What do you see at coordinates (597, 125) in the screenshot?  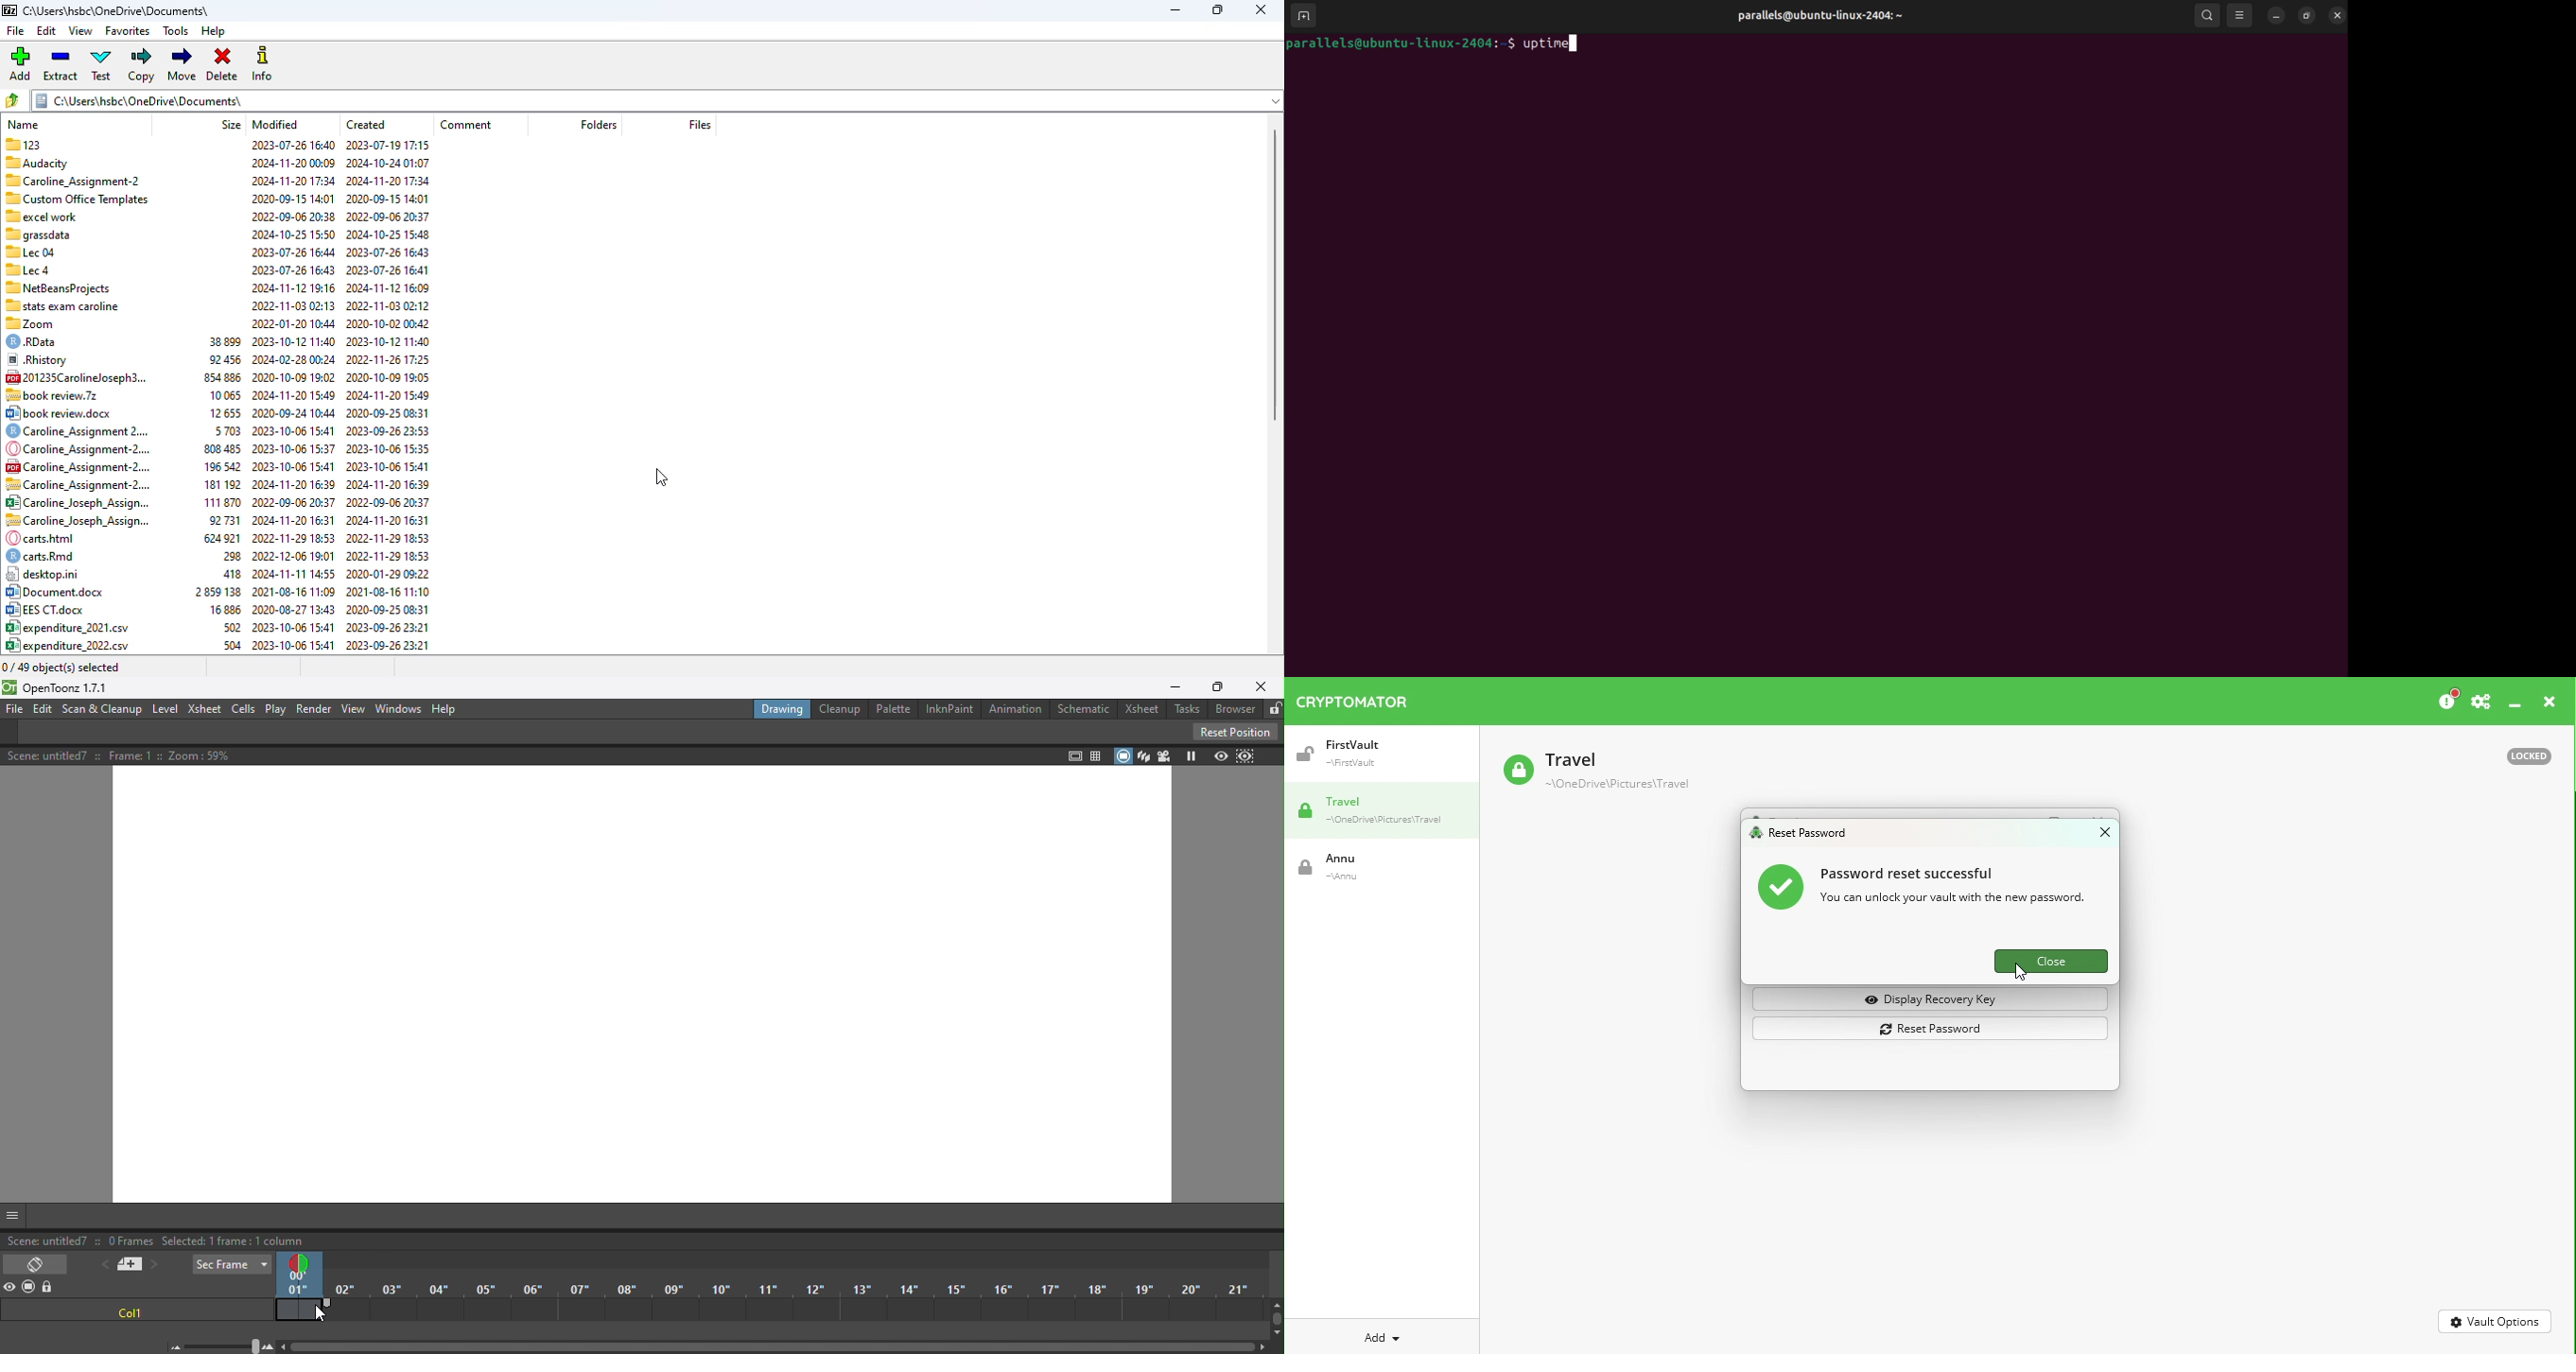 I see `folders` at bounding box center [597, 125].